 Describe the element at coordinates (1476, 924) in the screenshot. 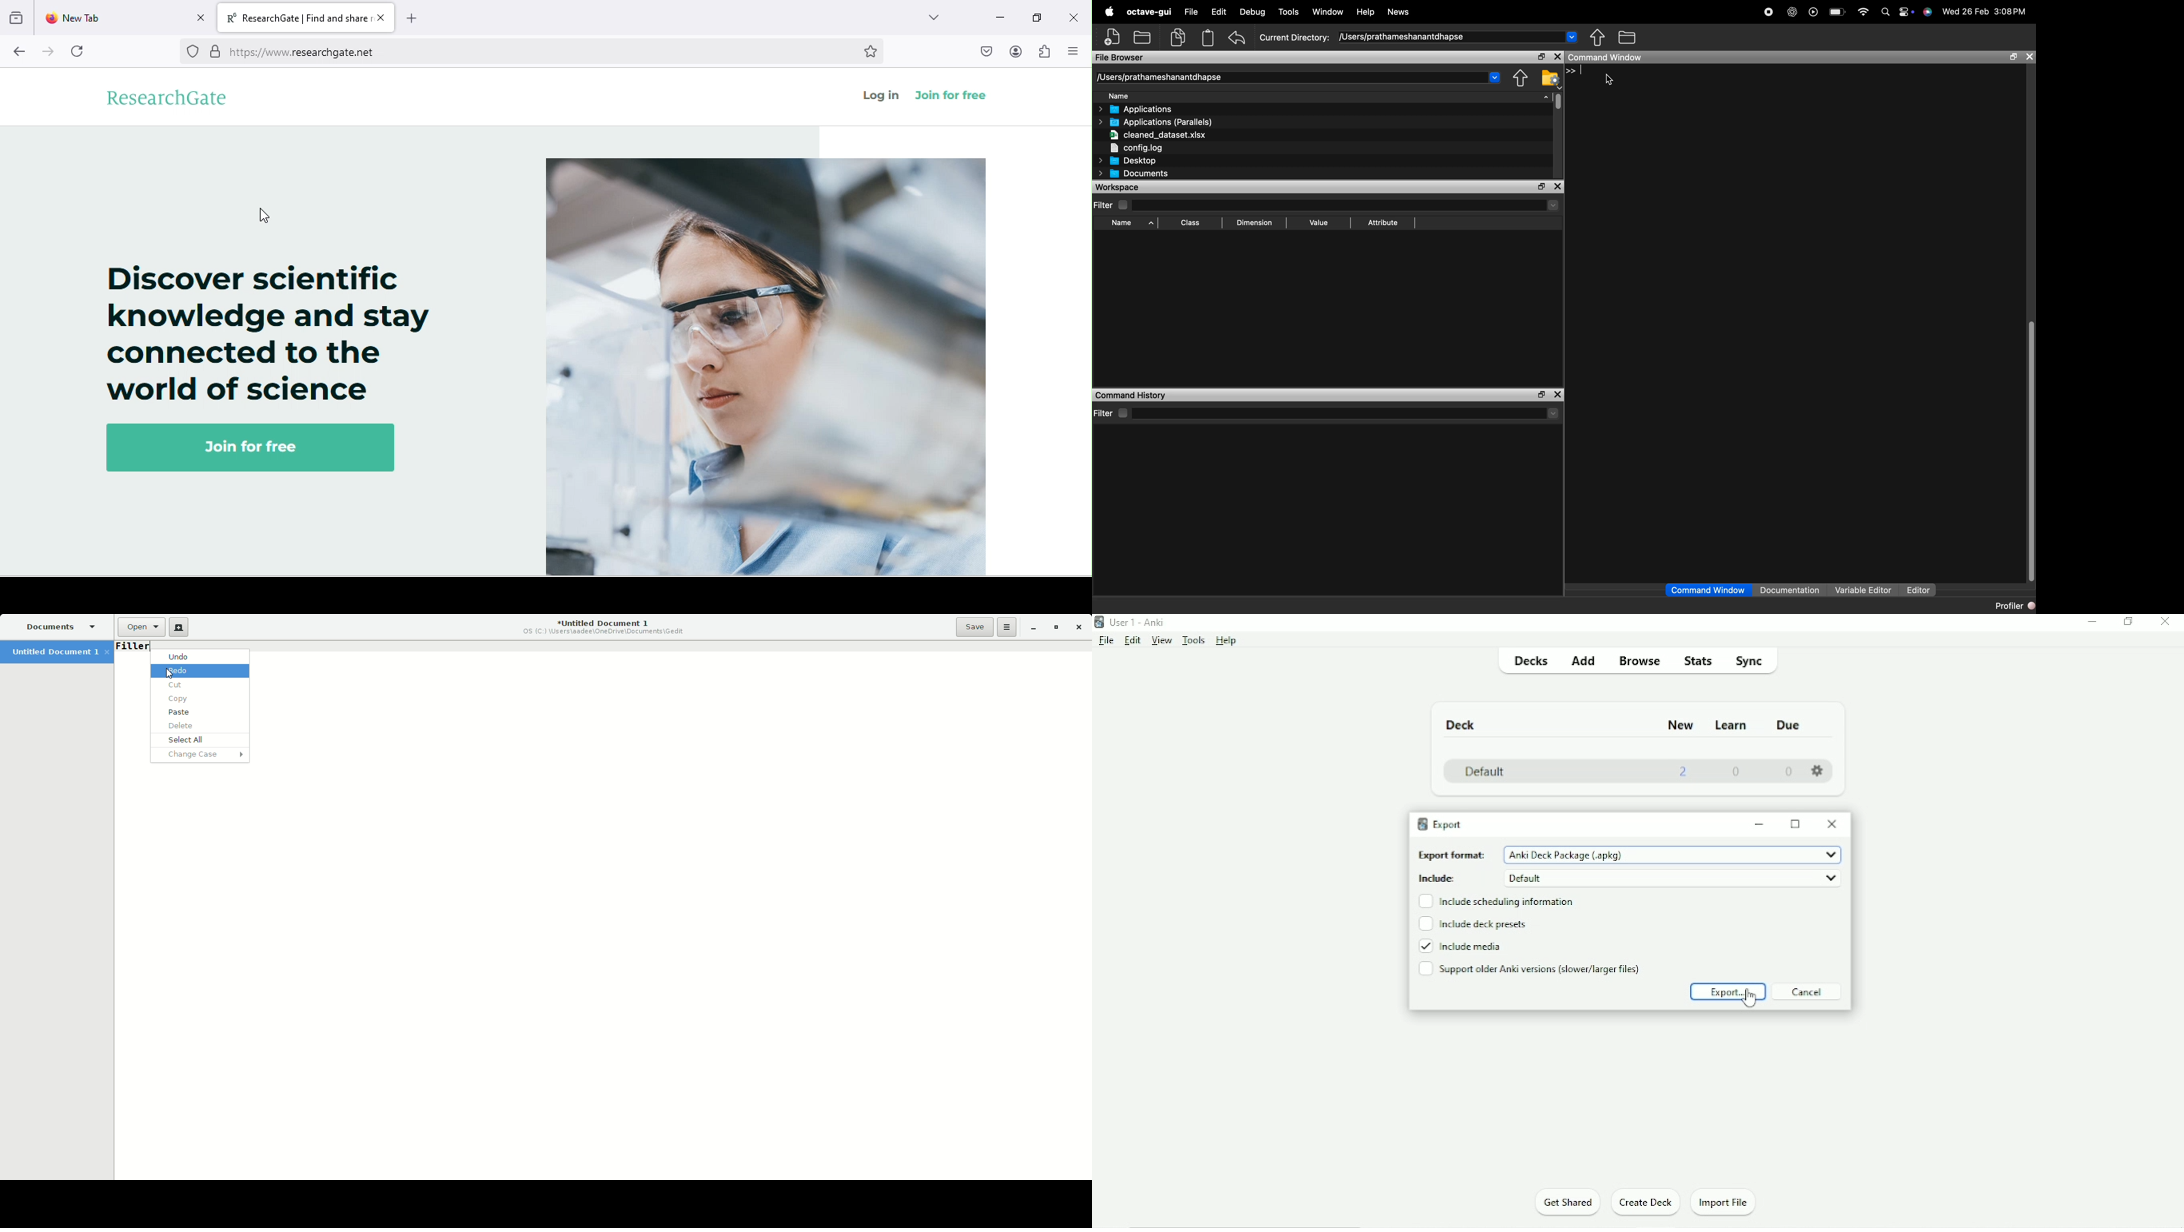

I see `Include deck presets` at that location.